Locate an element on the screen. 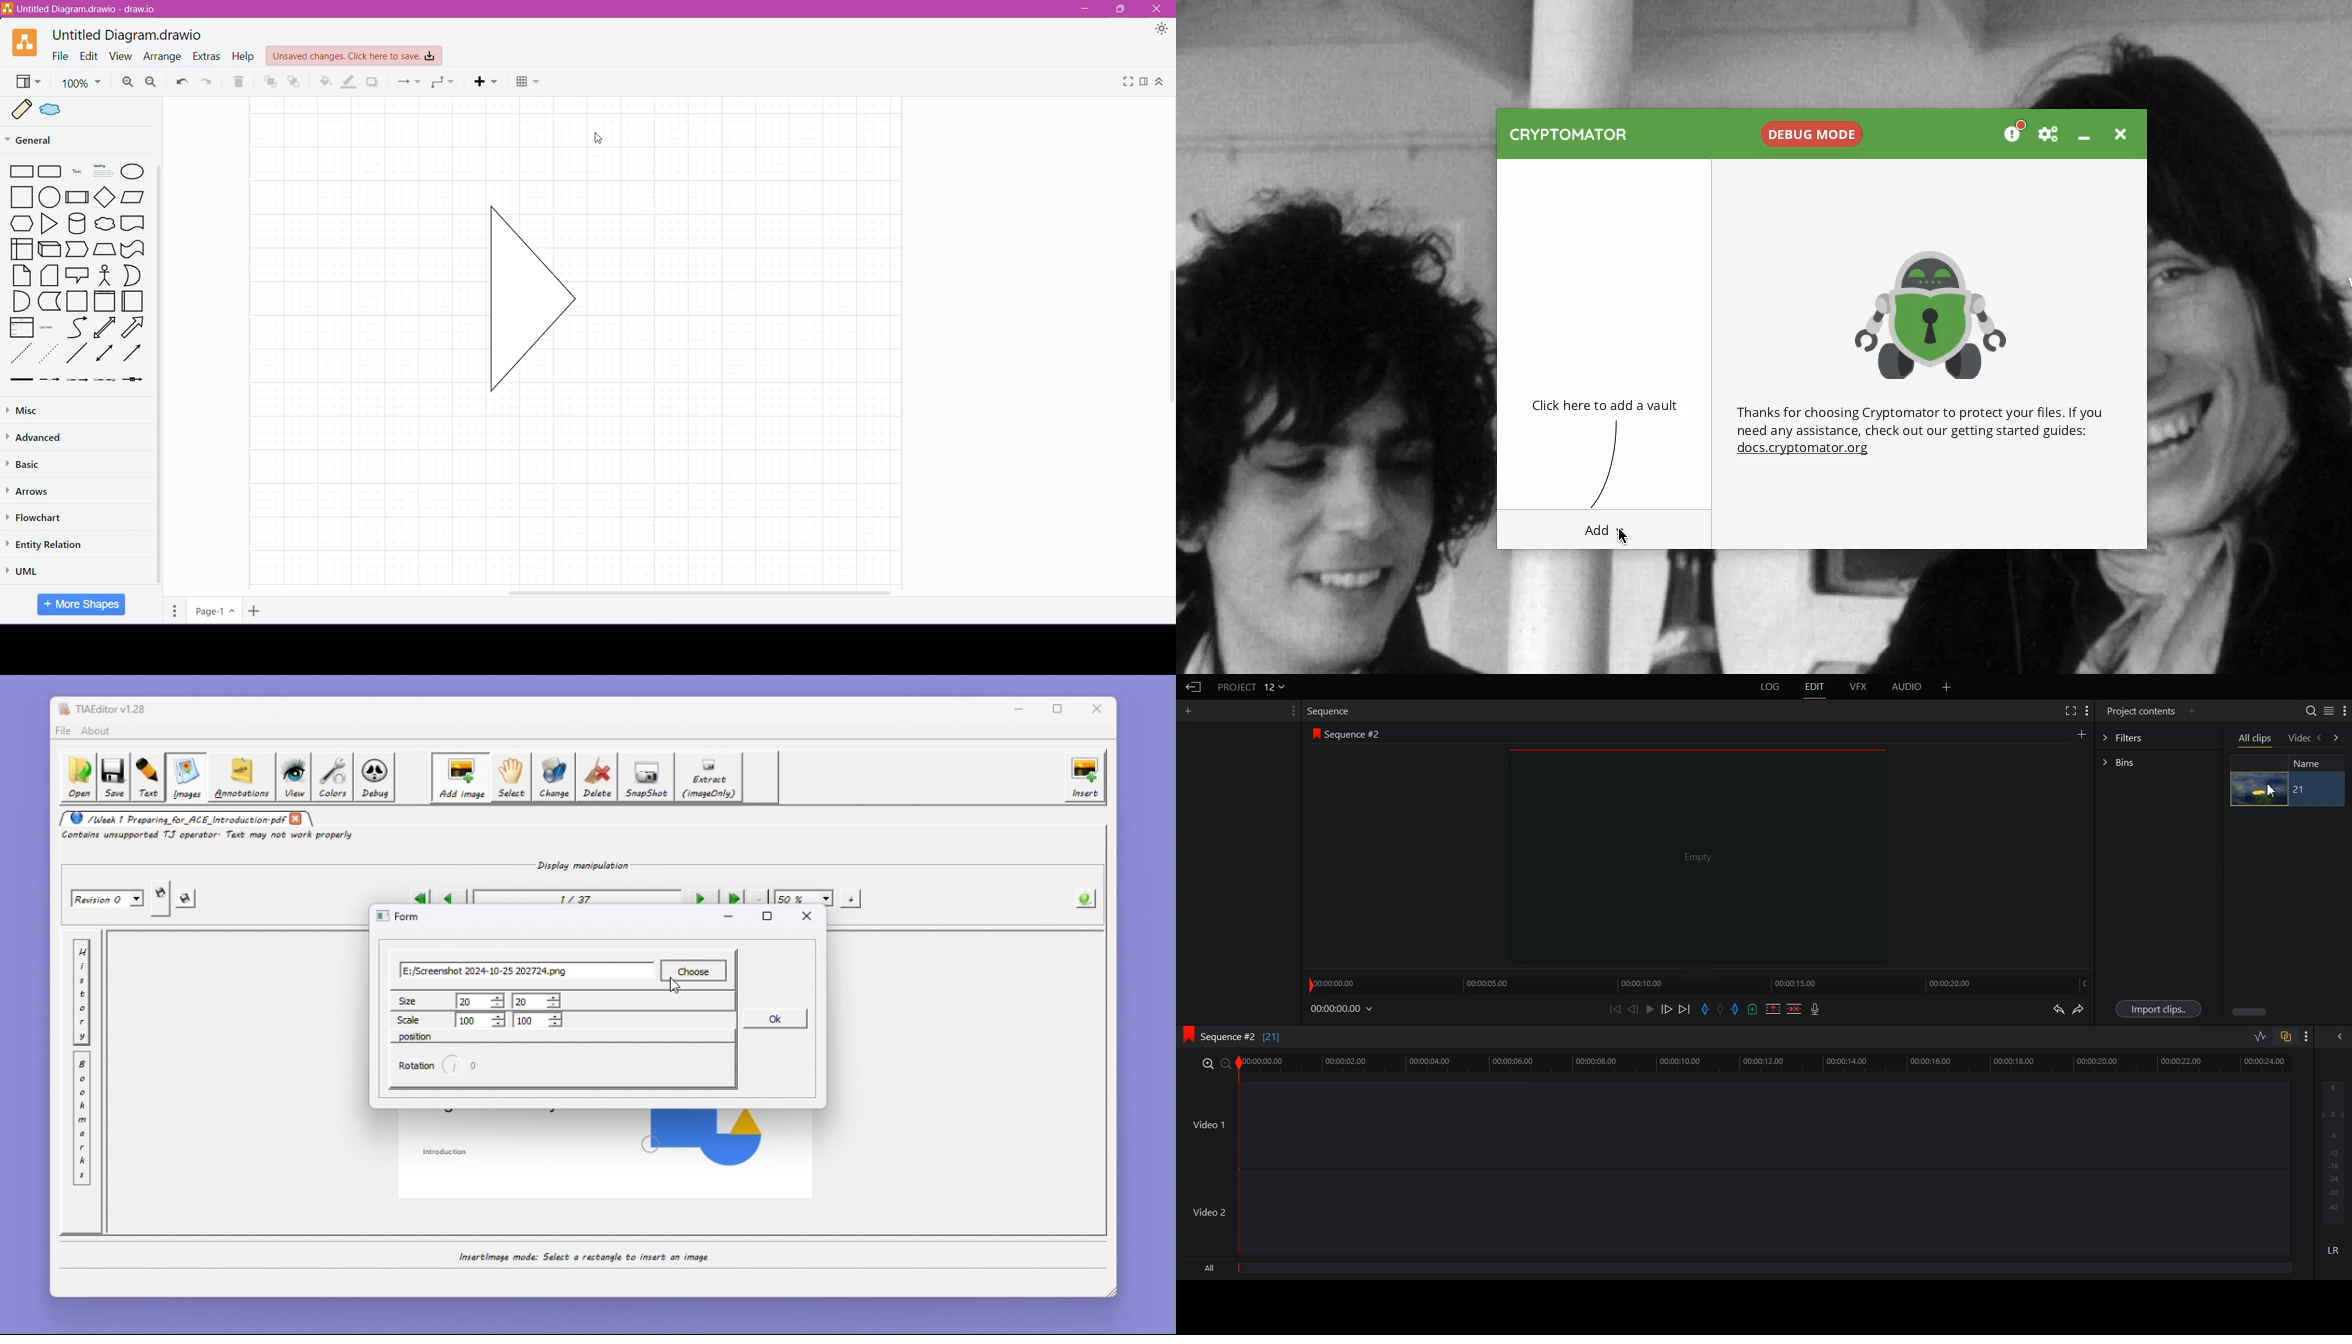 Image resolution: width=2352 pixels, height=1344 pixels. Sequence is located at coordinates (1331, 710).